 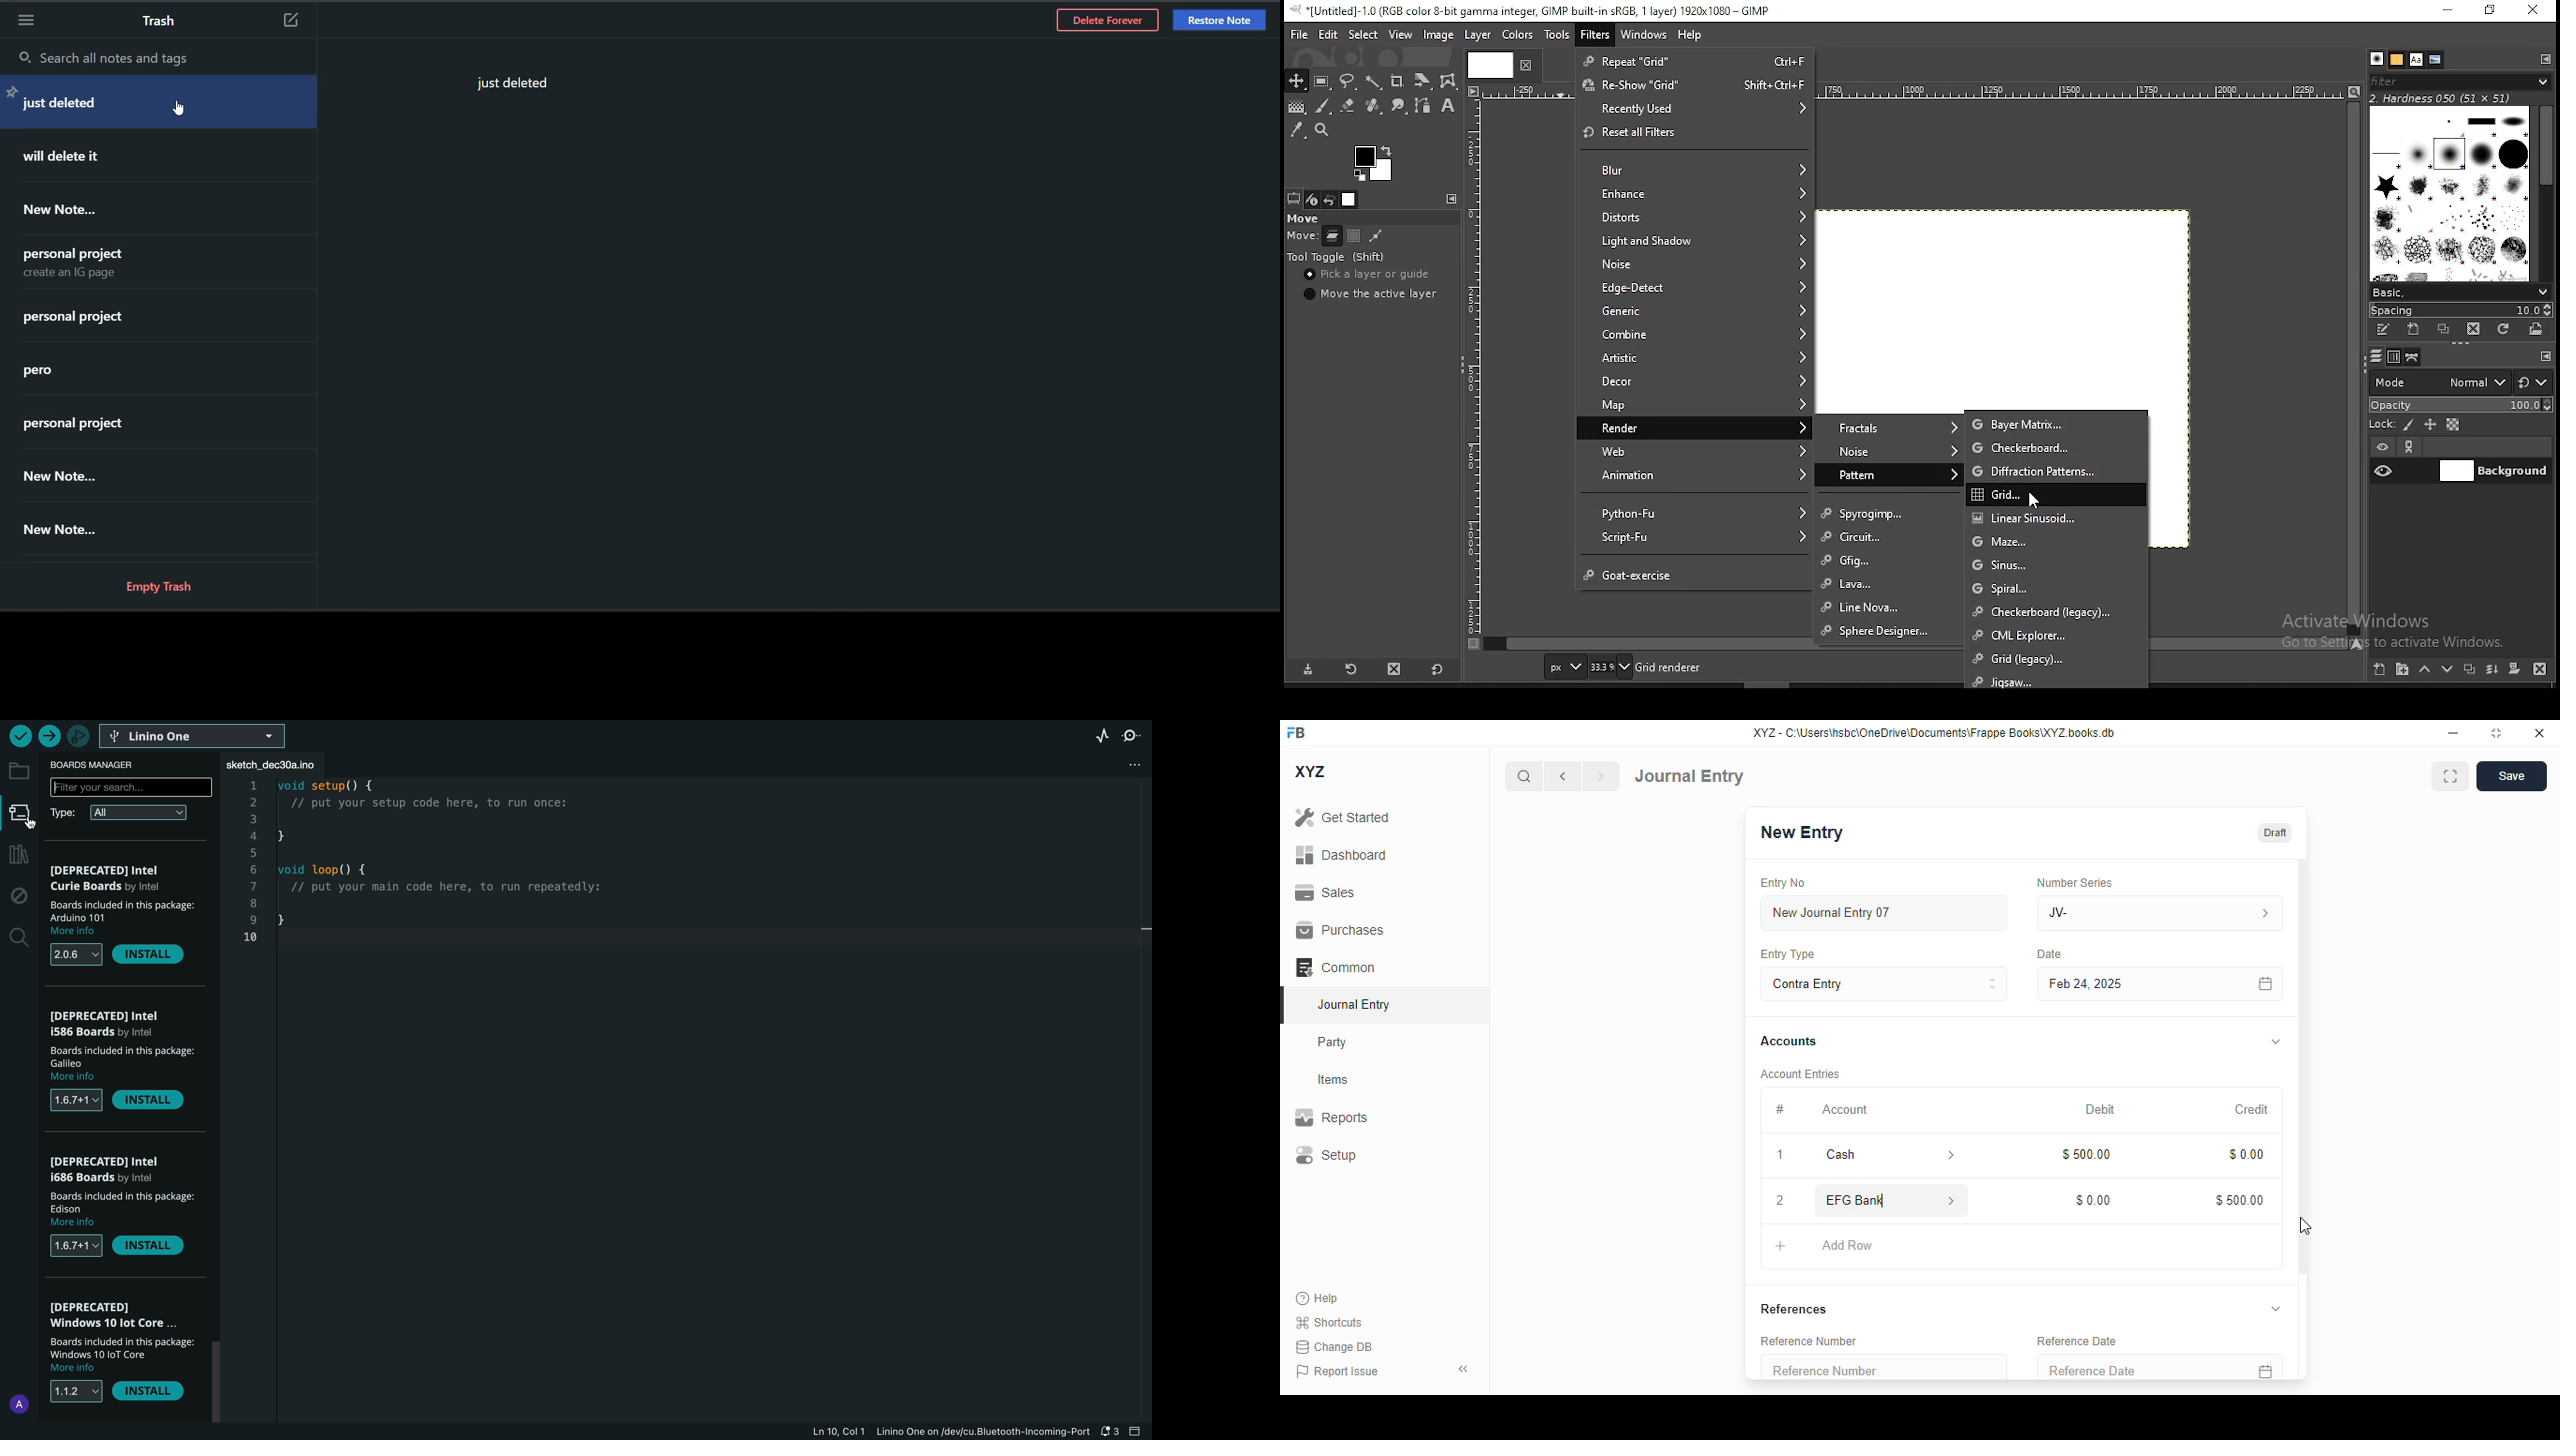 What do you see at coordinates (71, 211) in the screenshot?
I see `deleted note title 3` at bounding box center [71, 211].